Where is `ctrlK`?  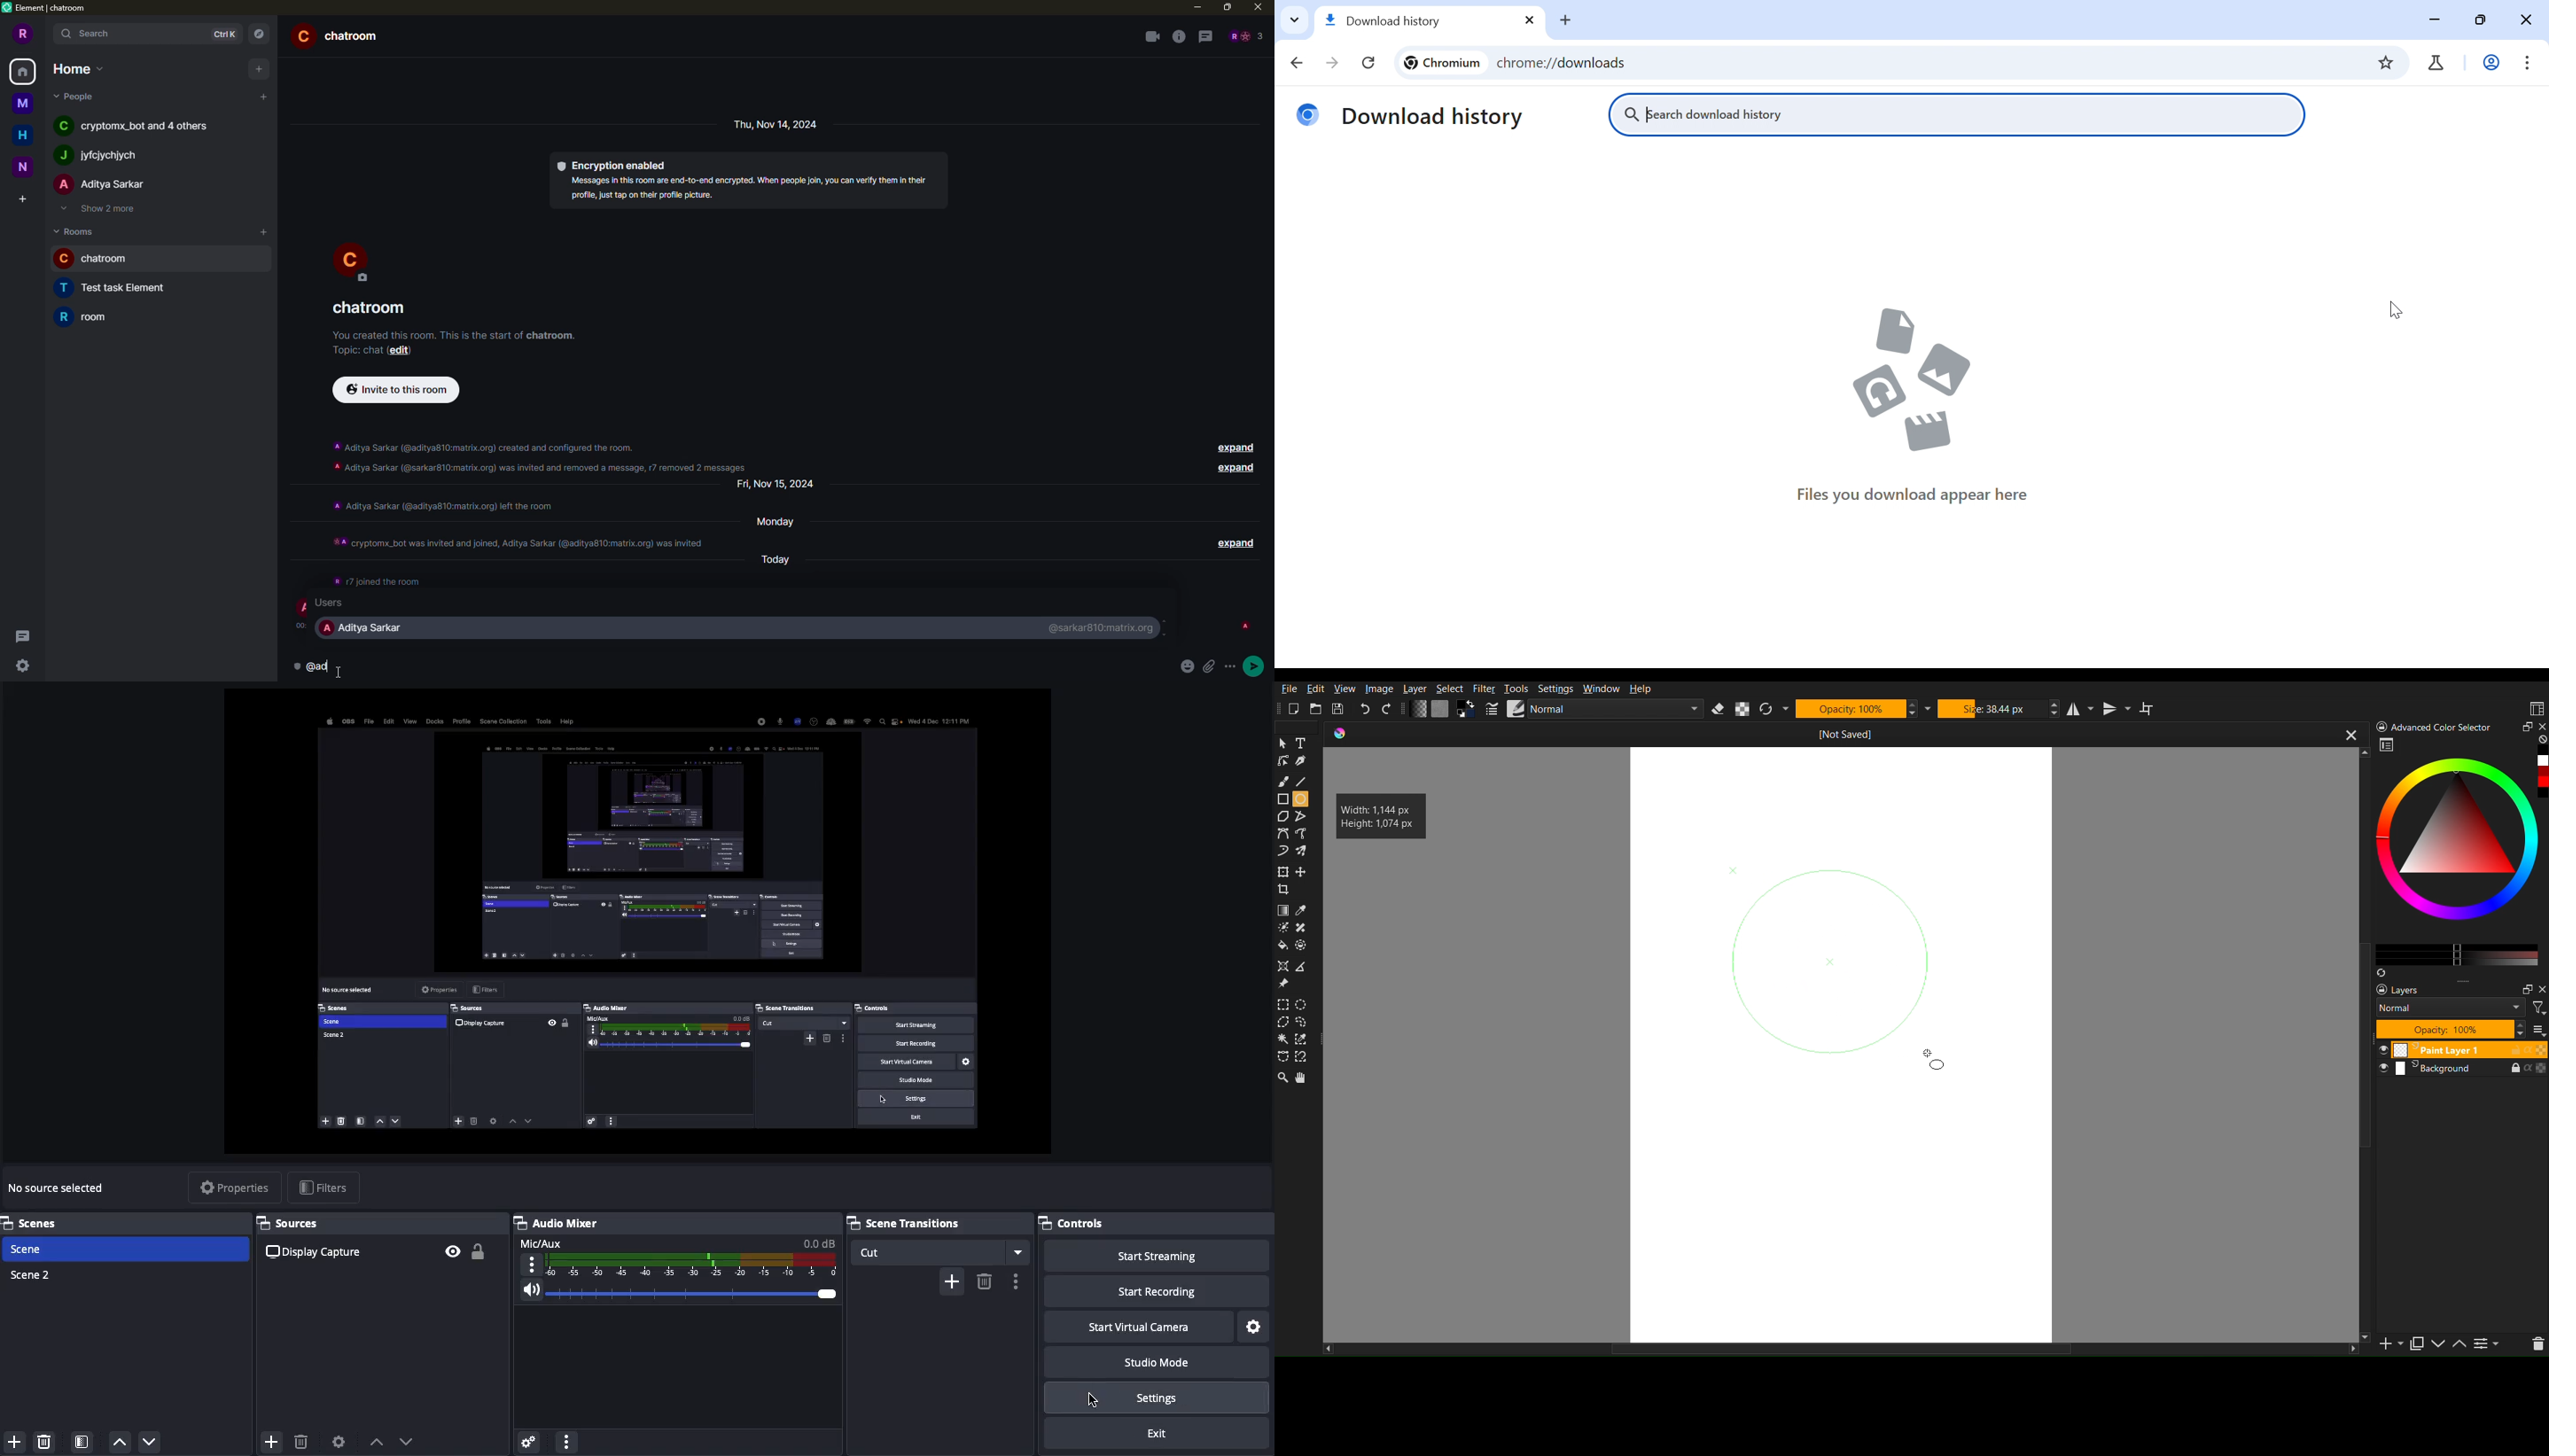
ctrlK is located at coordinates (222, 34).